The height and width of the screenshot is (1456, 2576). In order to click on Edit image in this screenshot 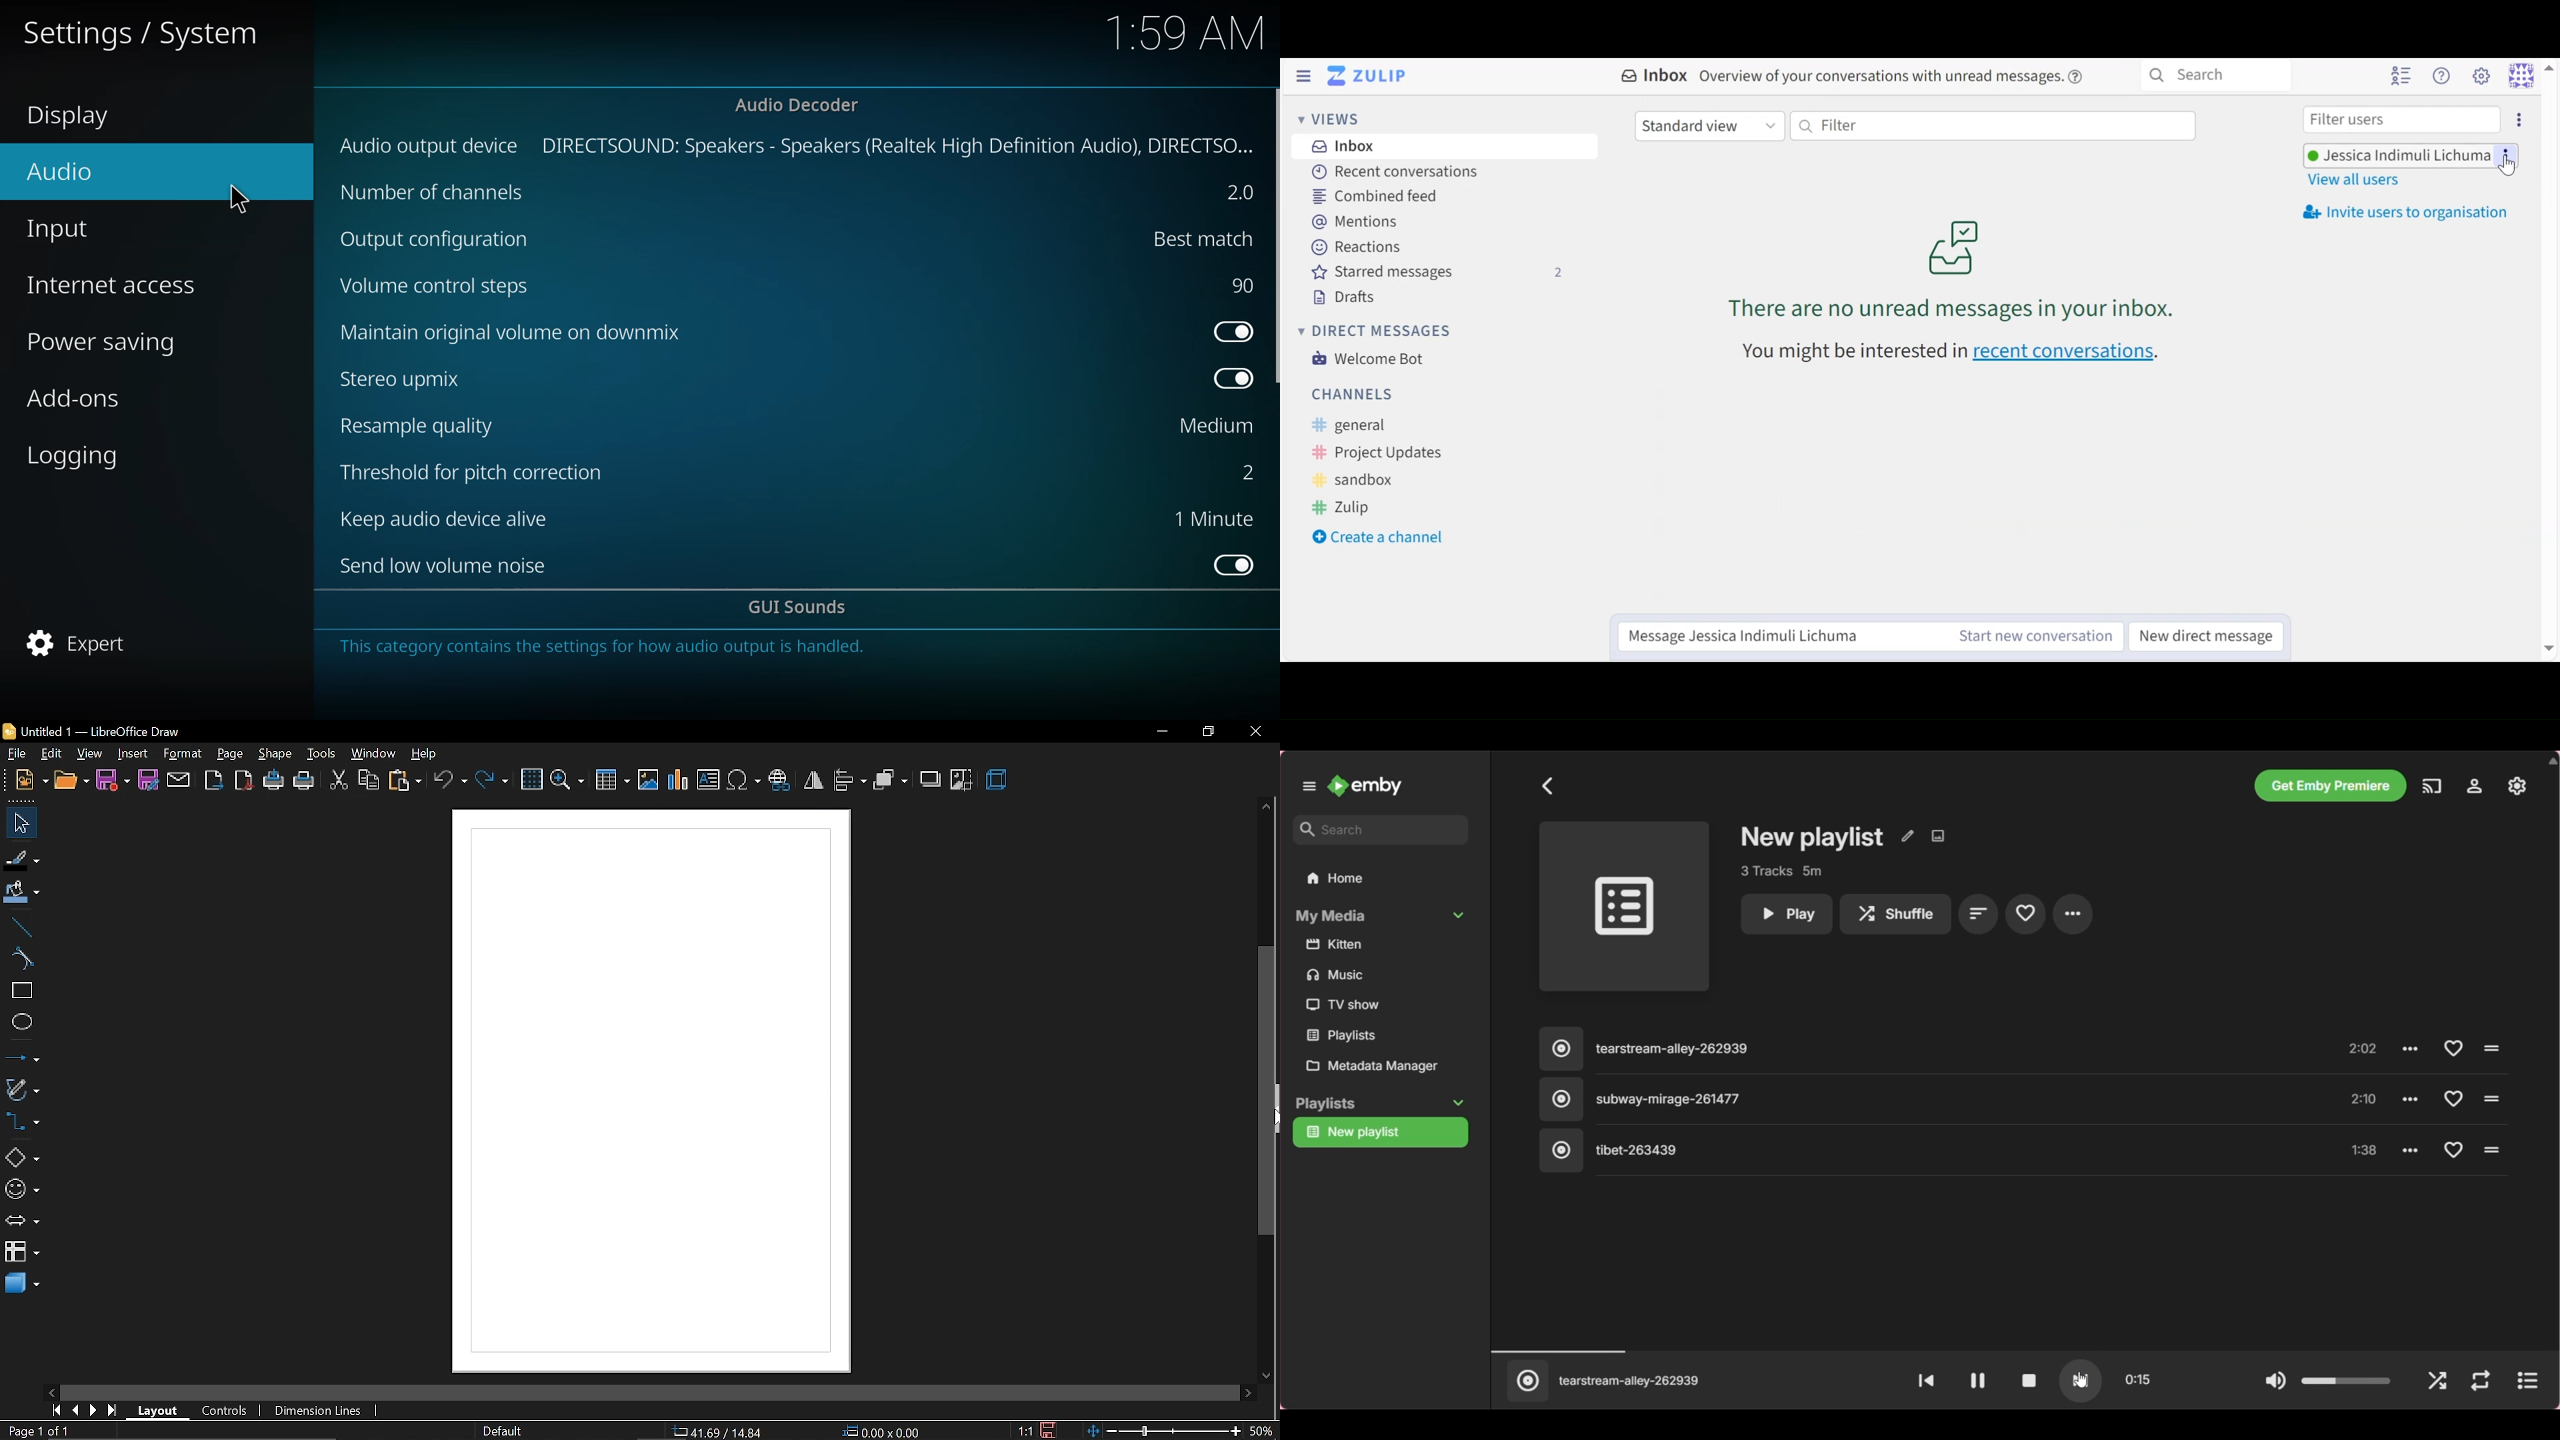, I will do `click(1937, 836)`.